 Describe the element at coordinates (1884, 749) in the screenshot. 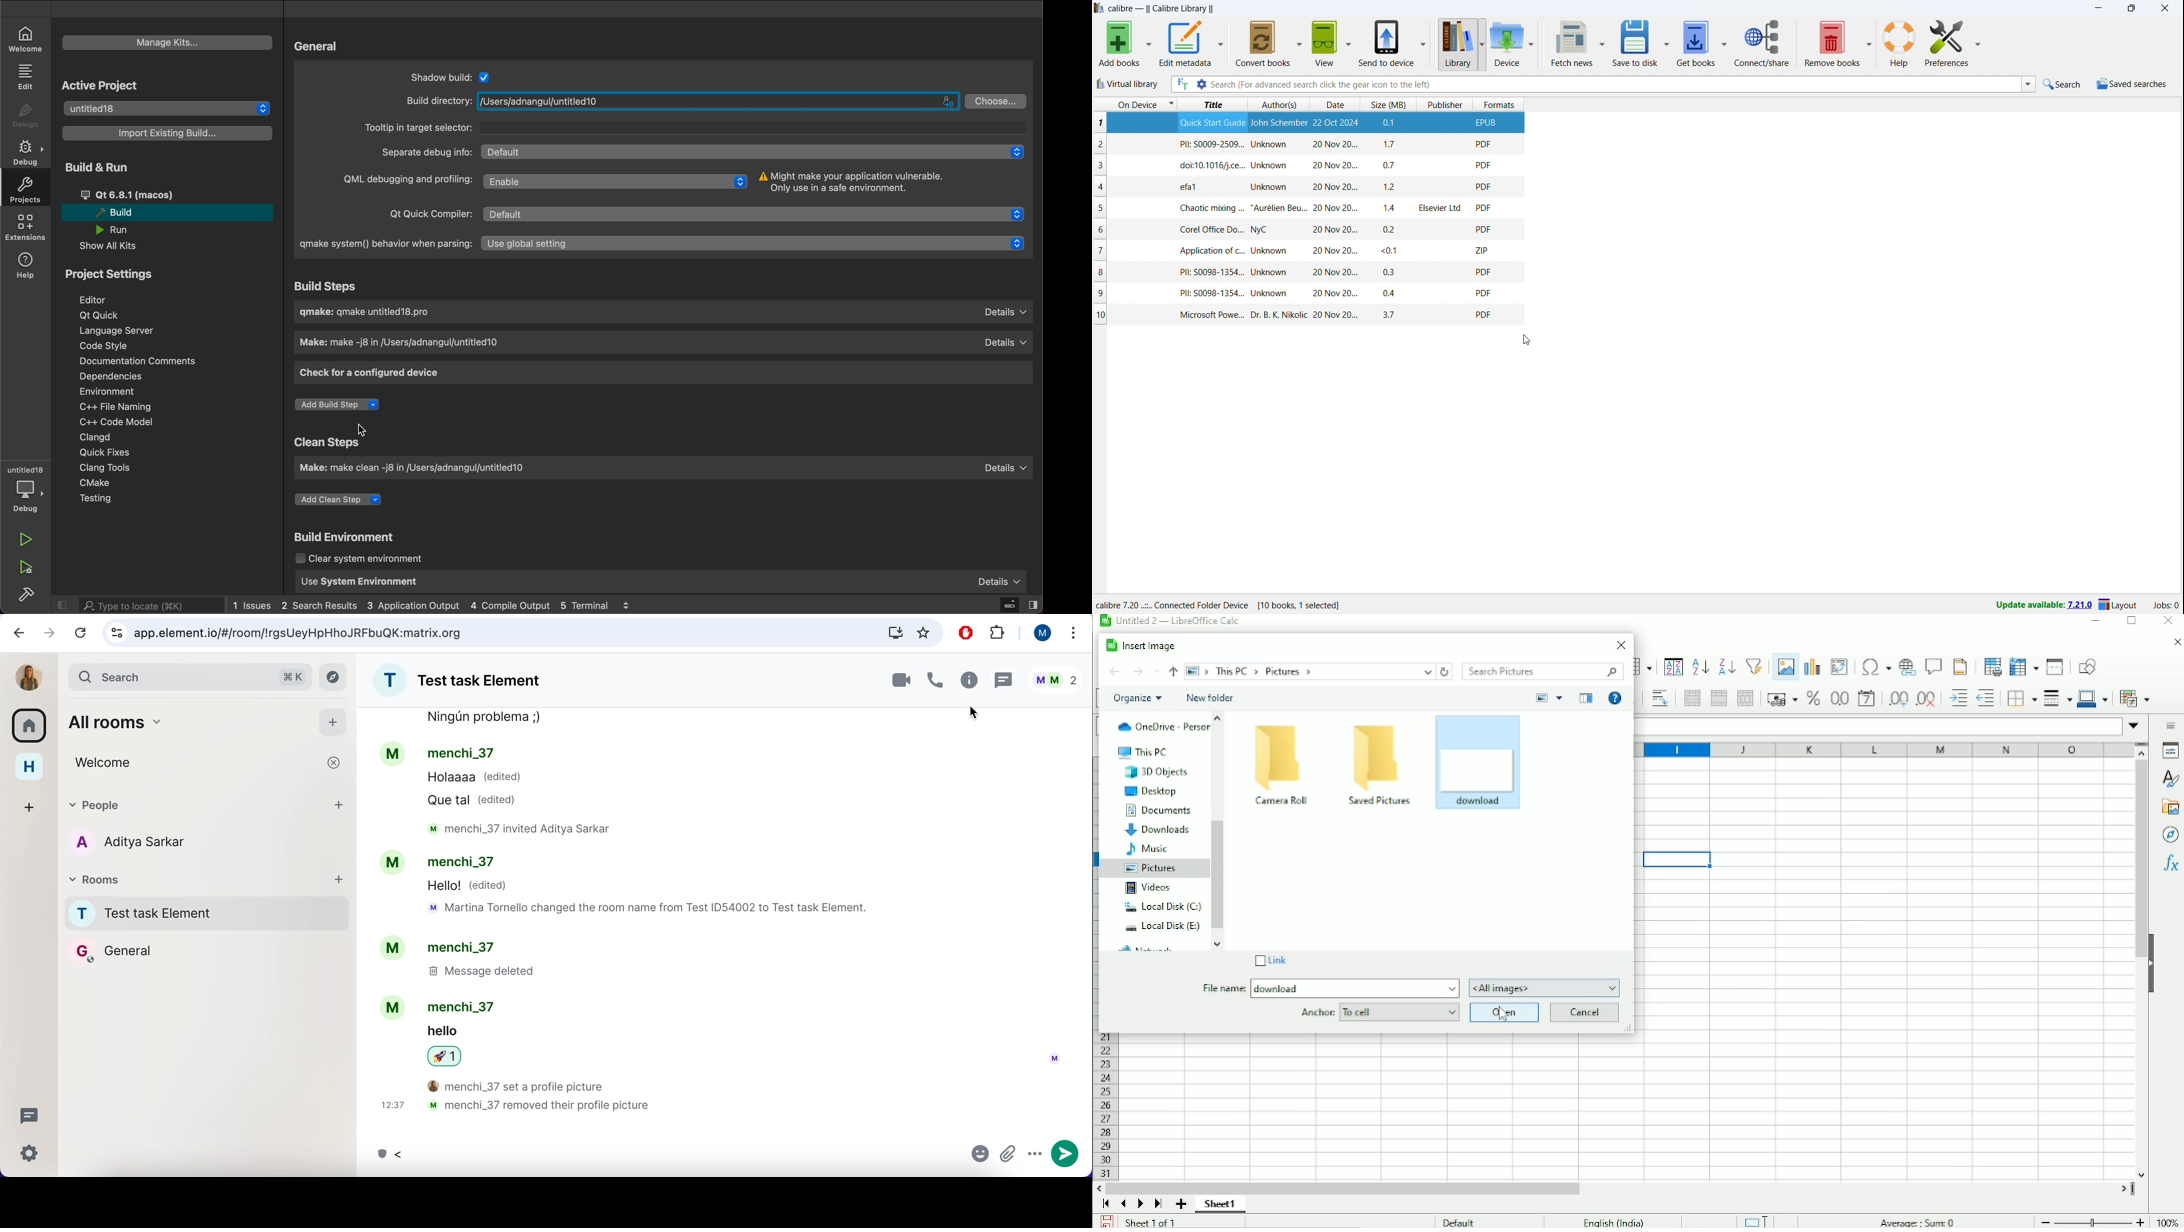

I see `Column headings` at that location.